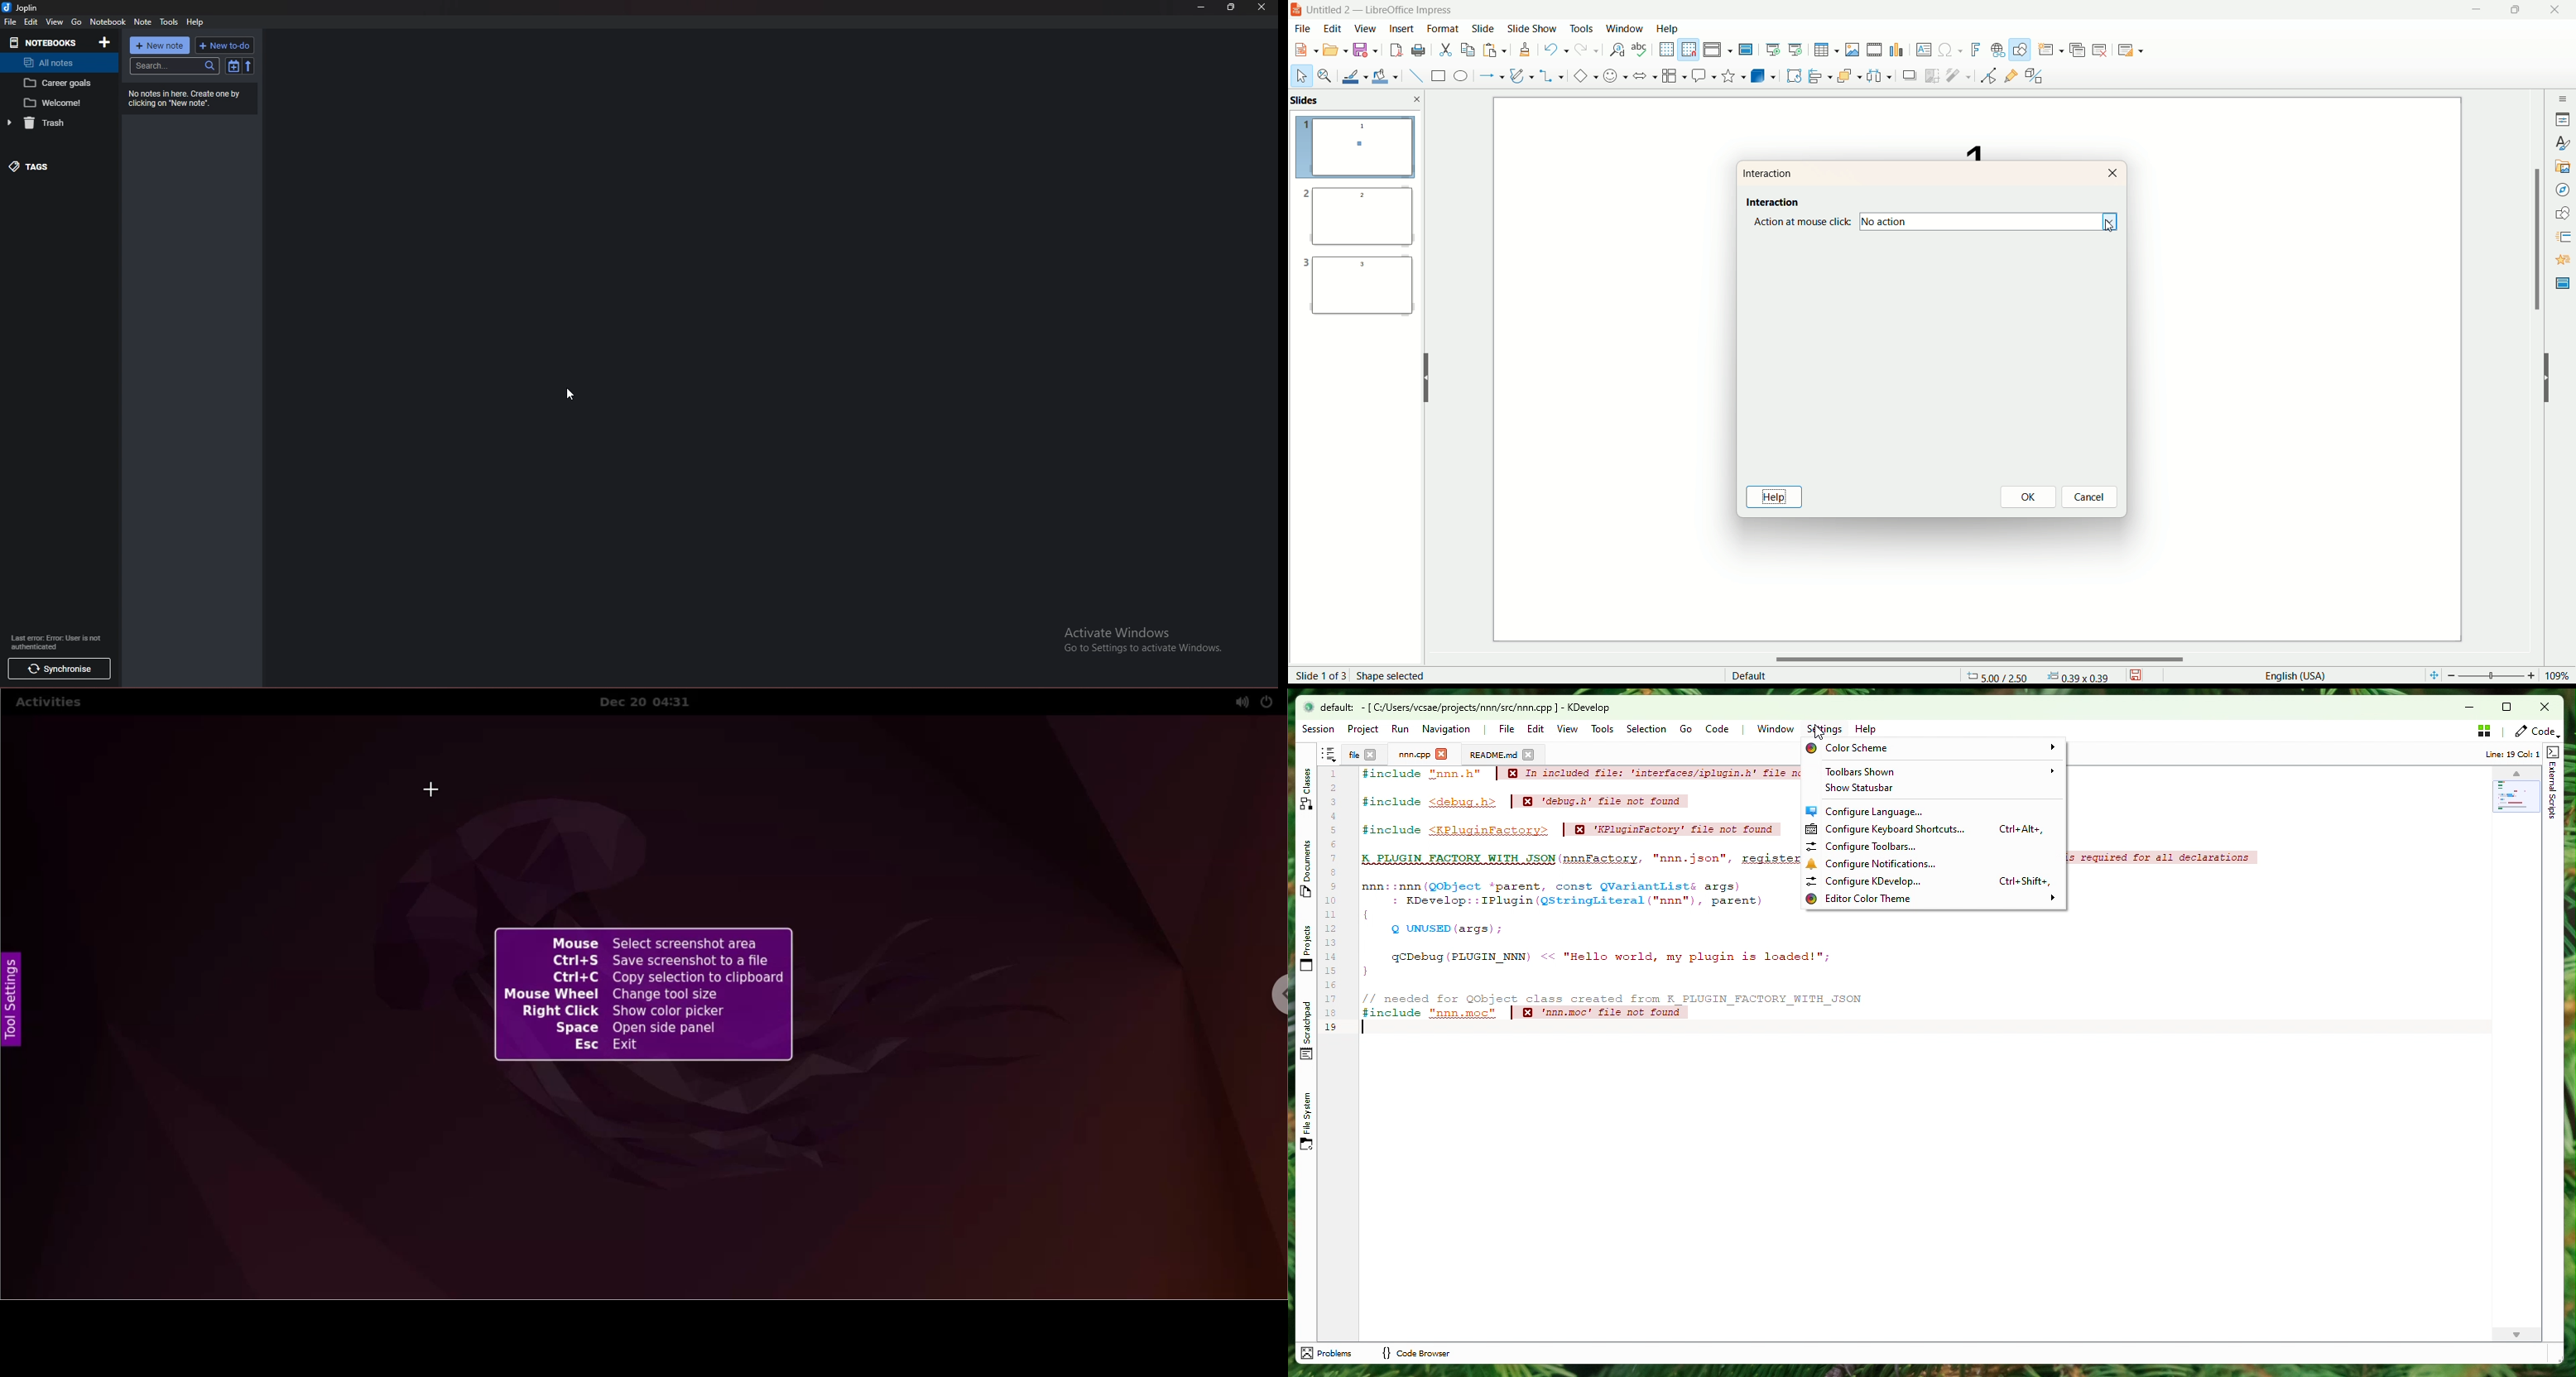  What do you see at coordinates (1690, 50) in the screenshot?
I see `snap to grid` at bounding box center [1690, 50].